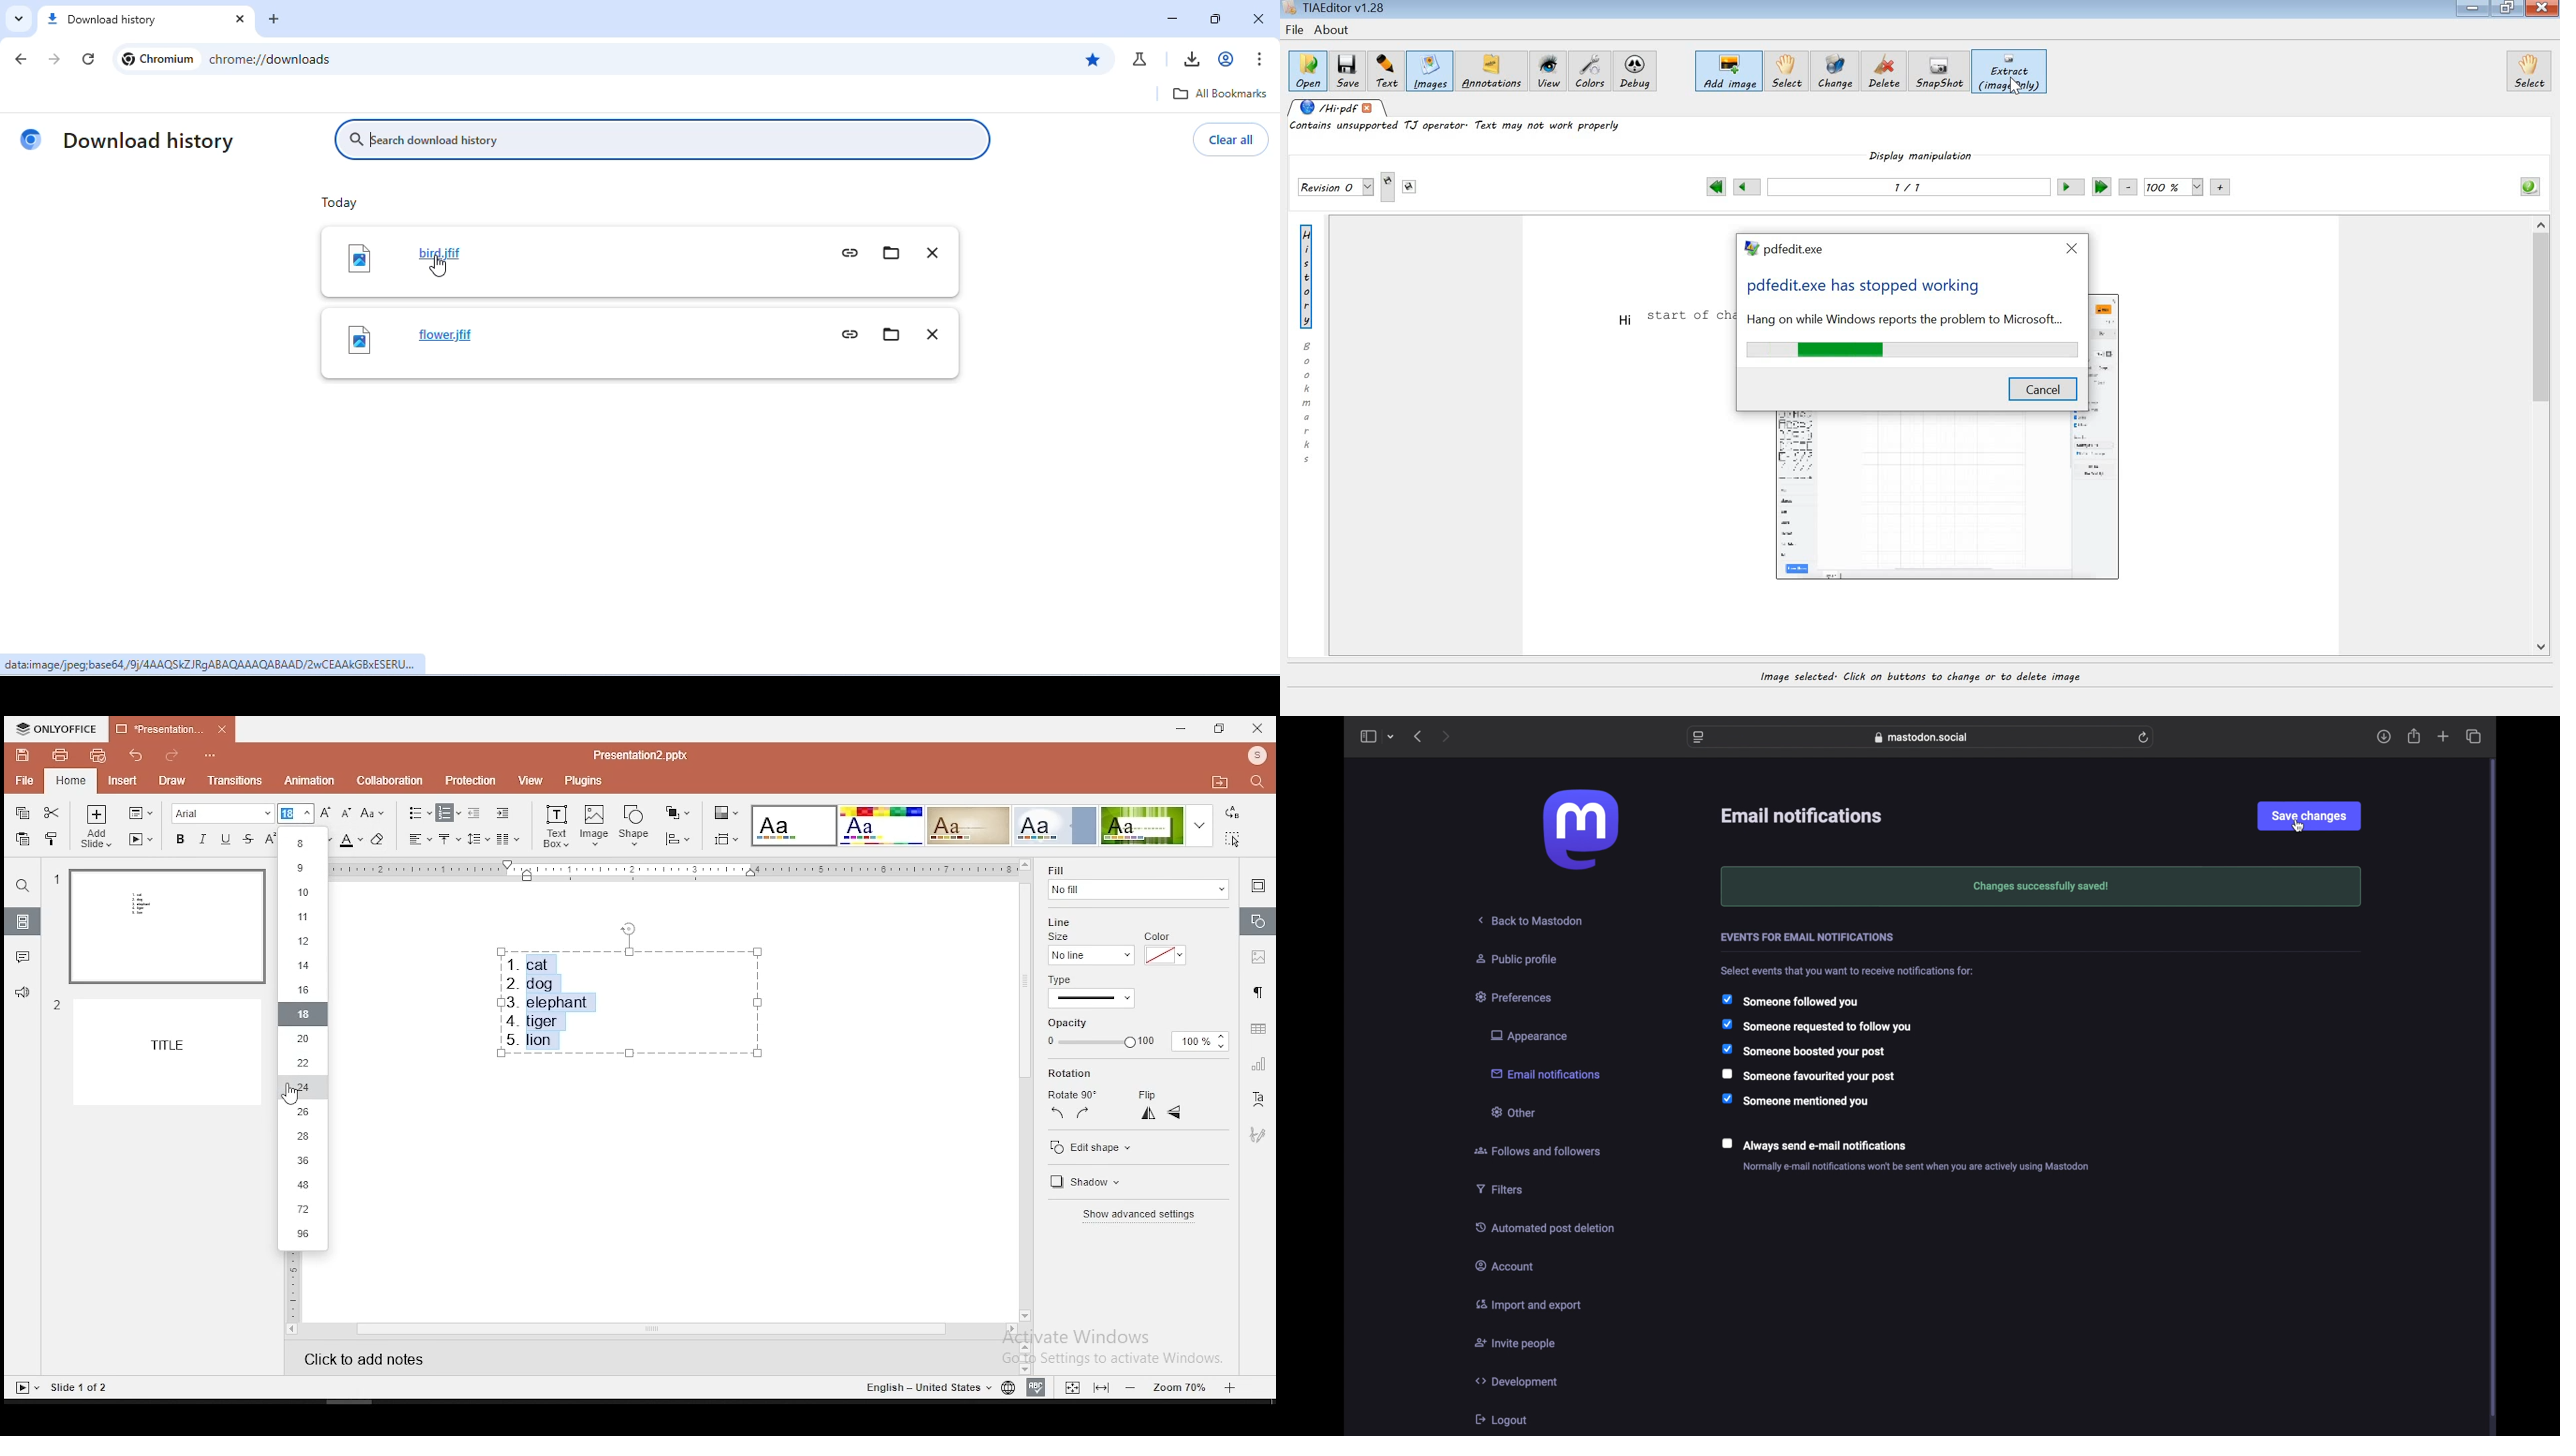 The image size is (2576, 1456). What do you see at coordinates (303, 1039) in the screenshot?
I see `20` at bounding box center [303, 1039].